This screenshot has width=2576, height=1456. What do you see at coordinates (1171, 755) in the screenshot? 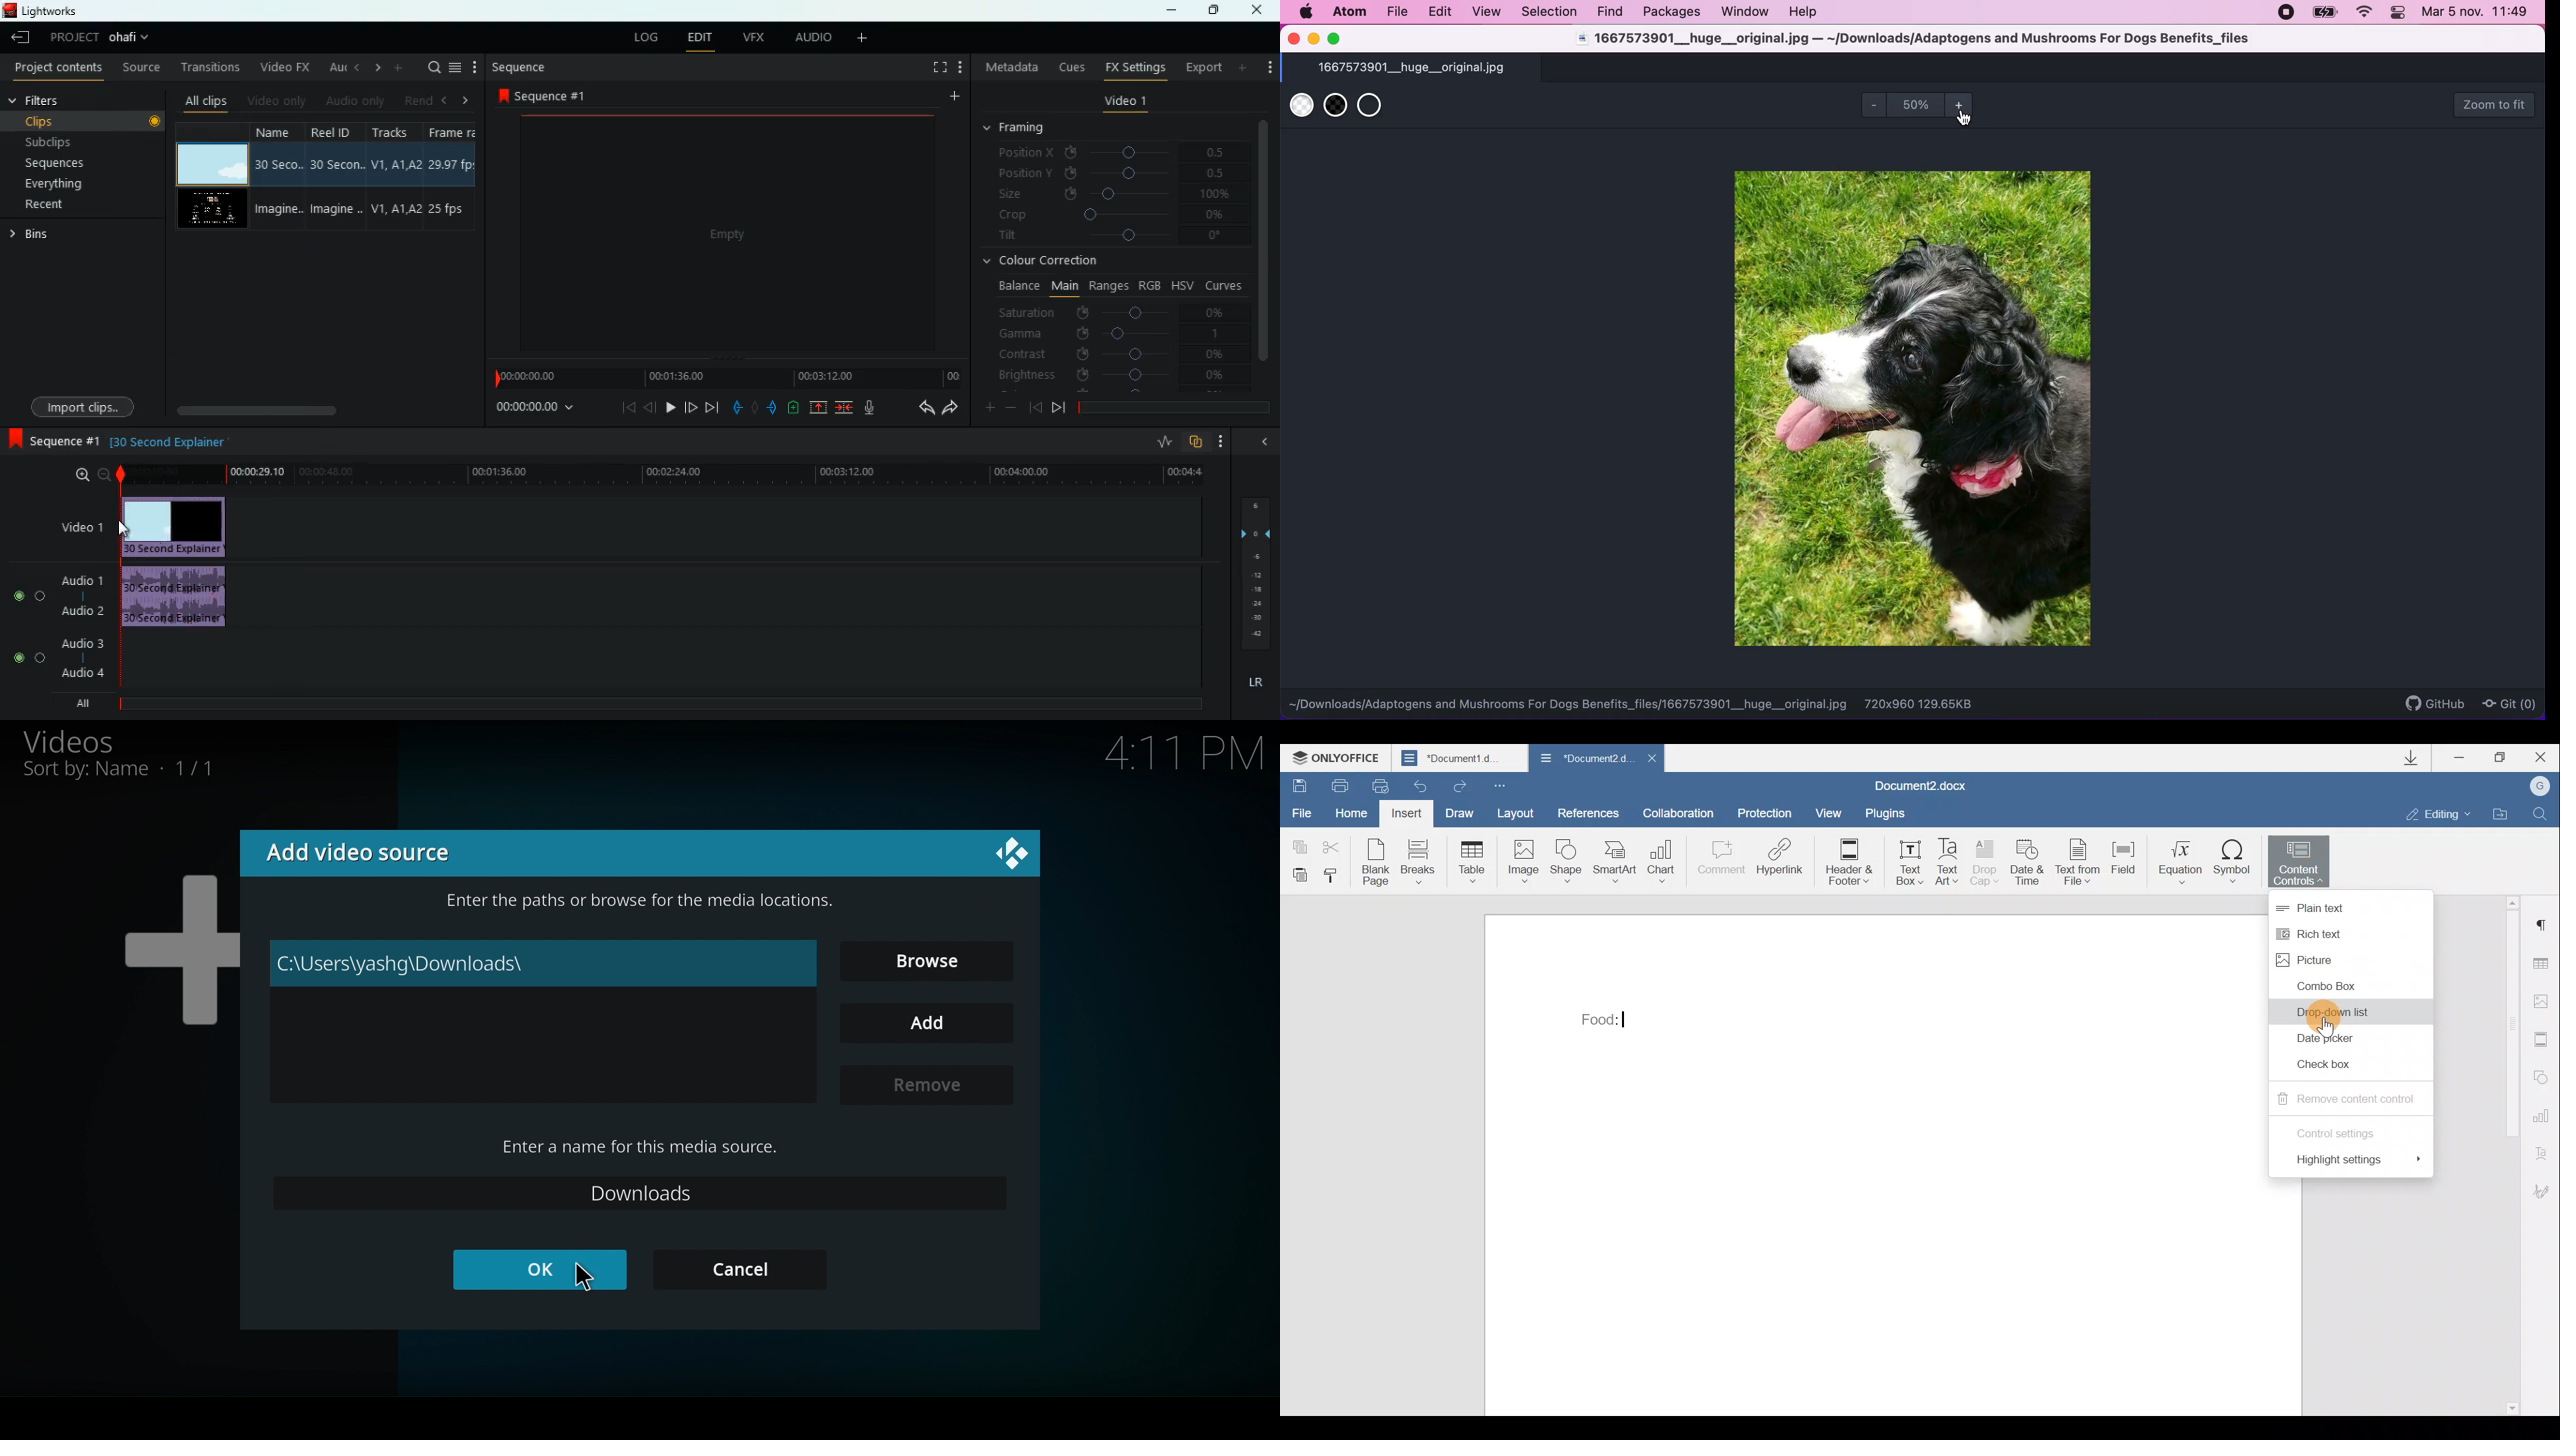
I see `4:11 PM` at bounding box center [1171, 755].